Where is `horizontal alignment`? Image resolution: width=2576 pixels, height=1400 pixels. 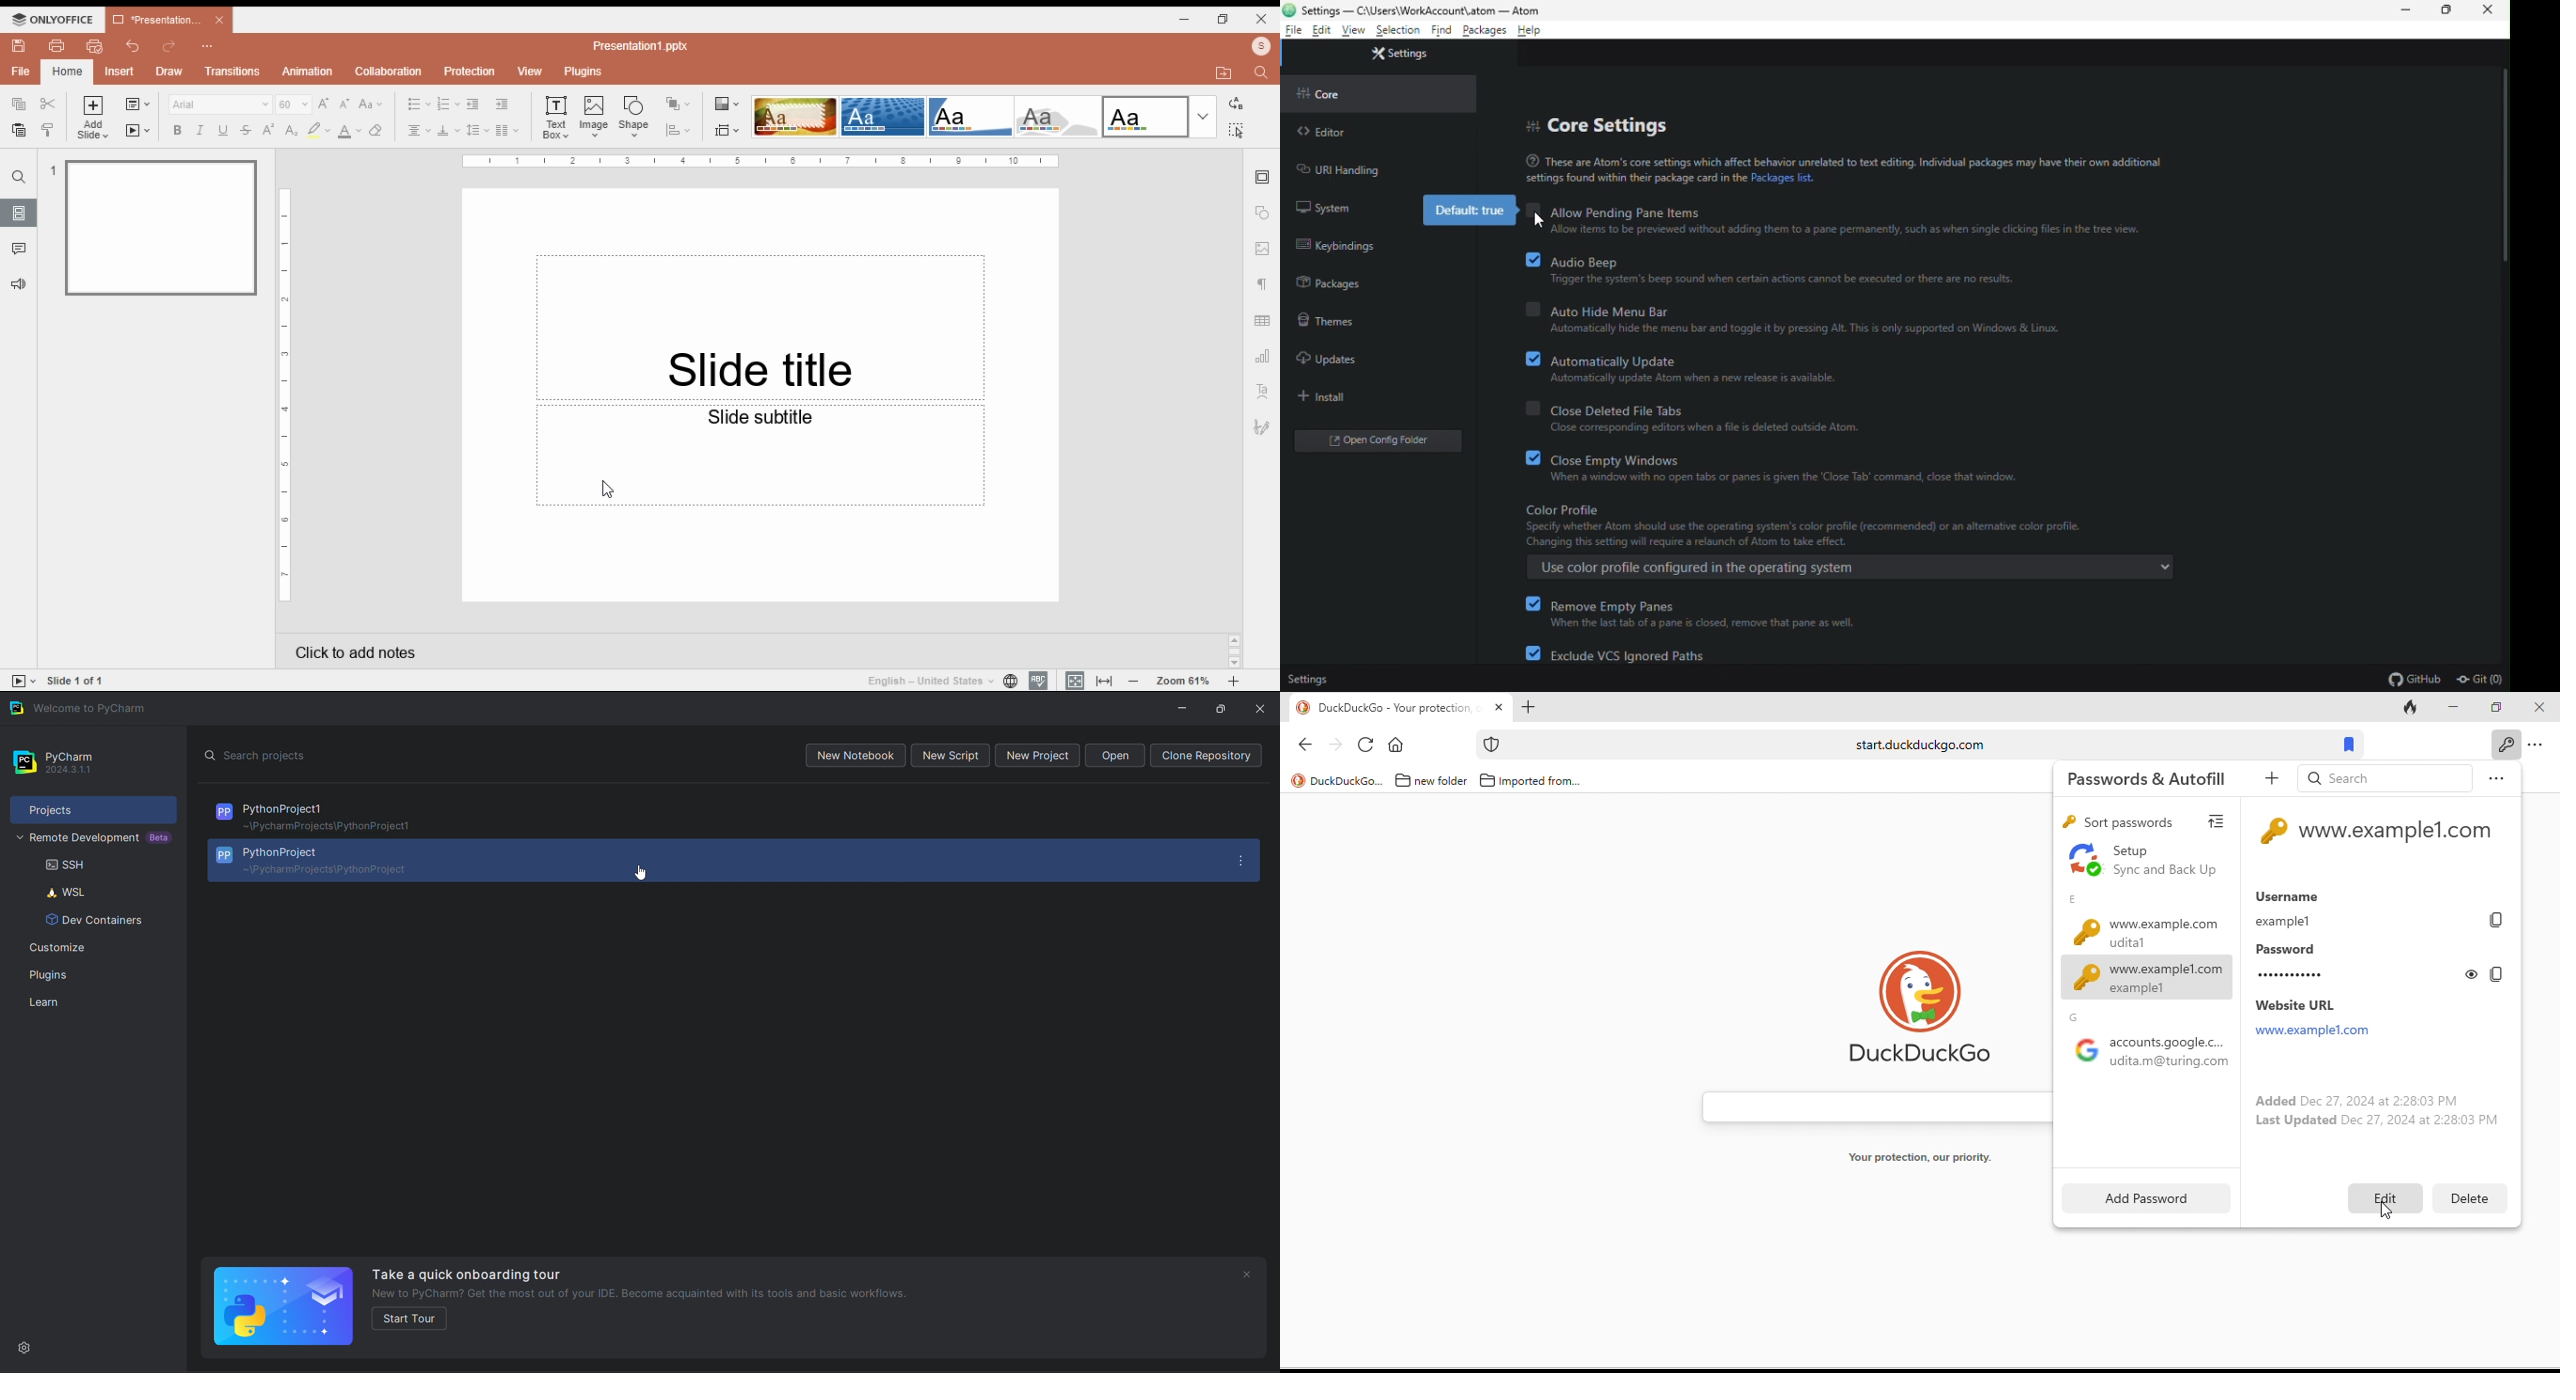 horizontal alignment is located at coordinates (417, 132).